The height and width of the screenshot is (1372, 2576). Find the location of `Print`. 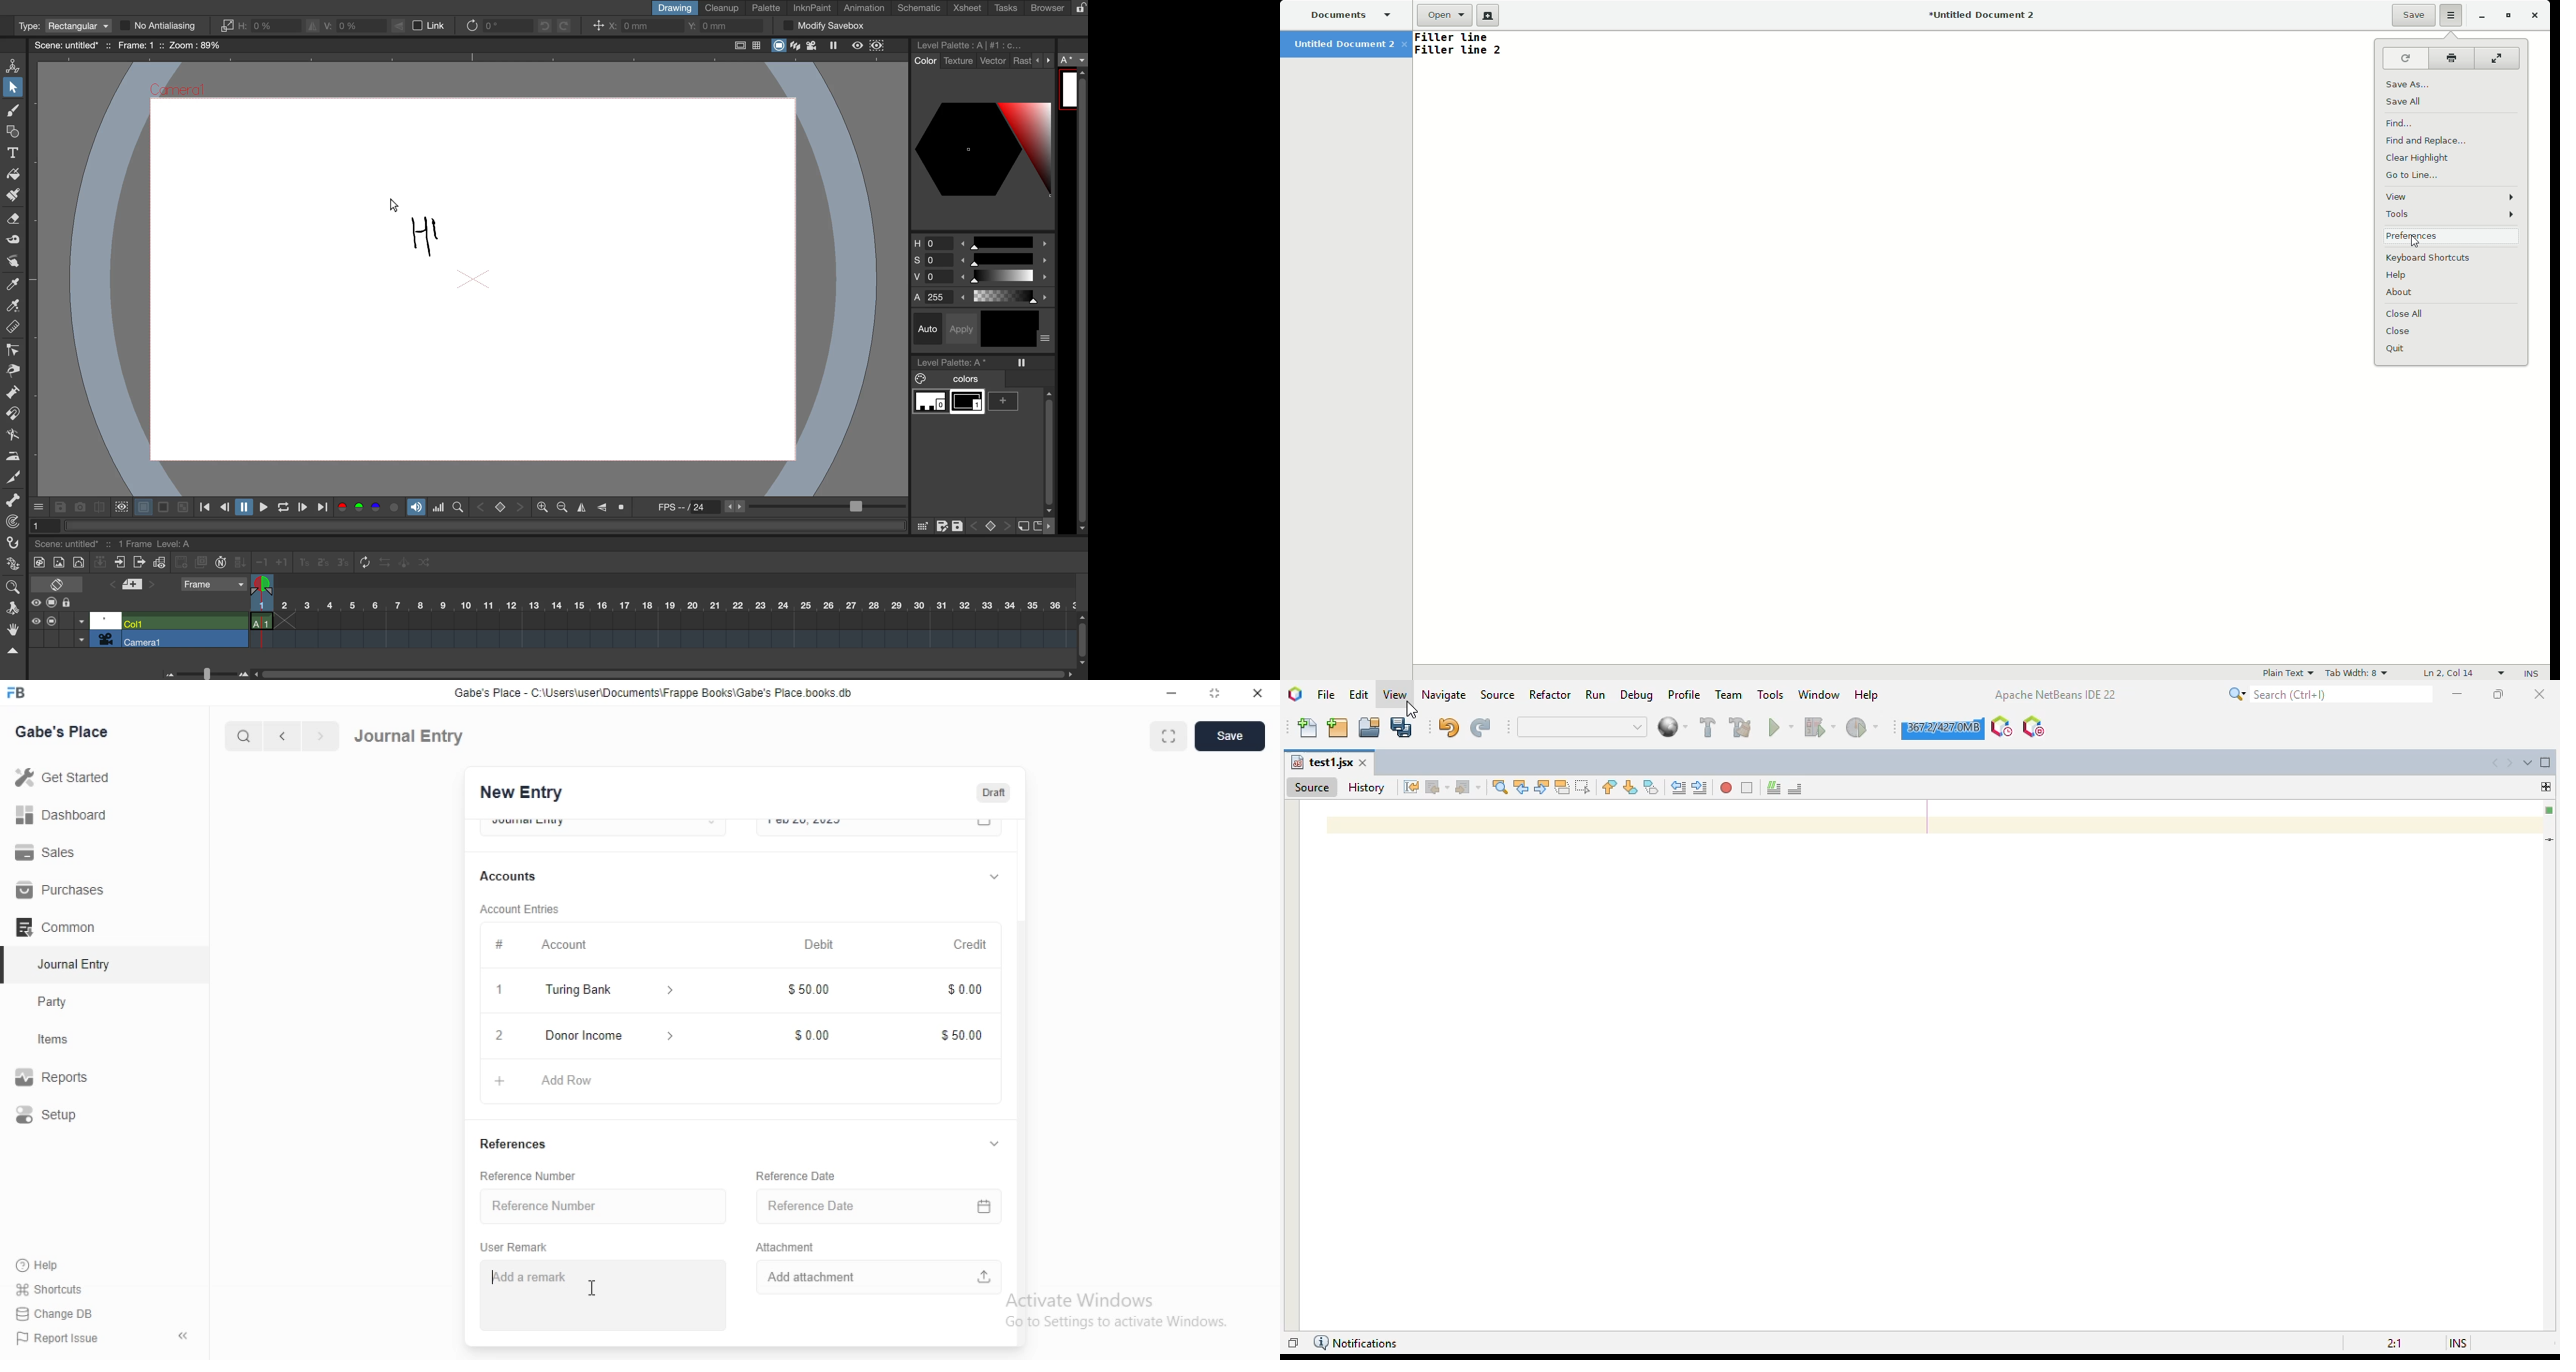

Print is located at coordinates (2451, 56).